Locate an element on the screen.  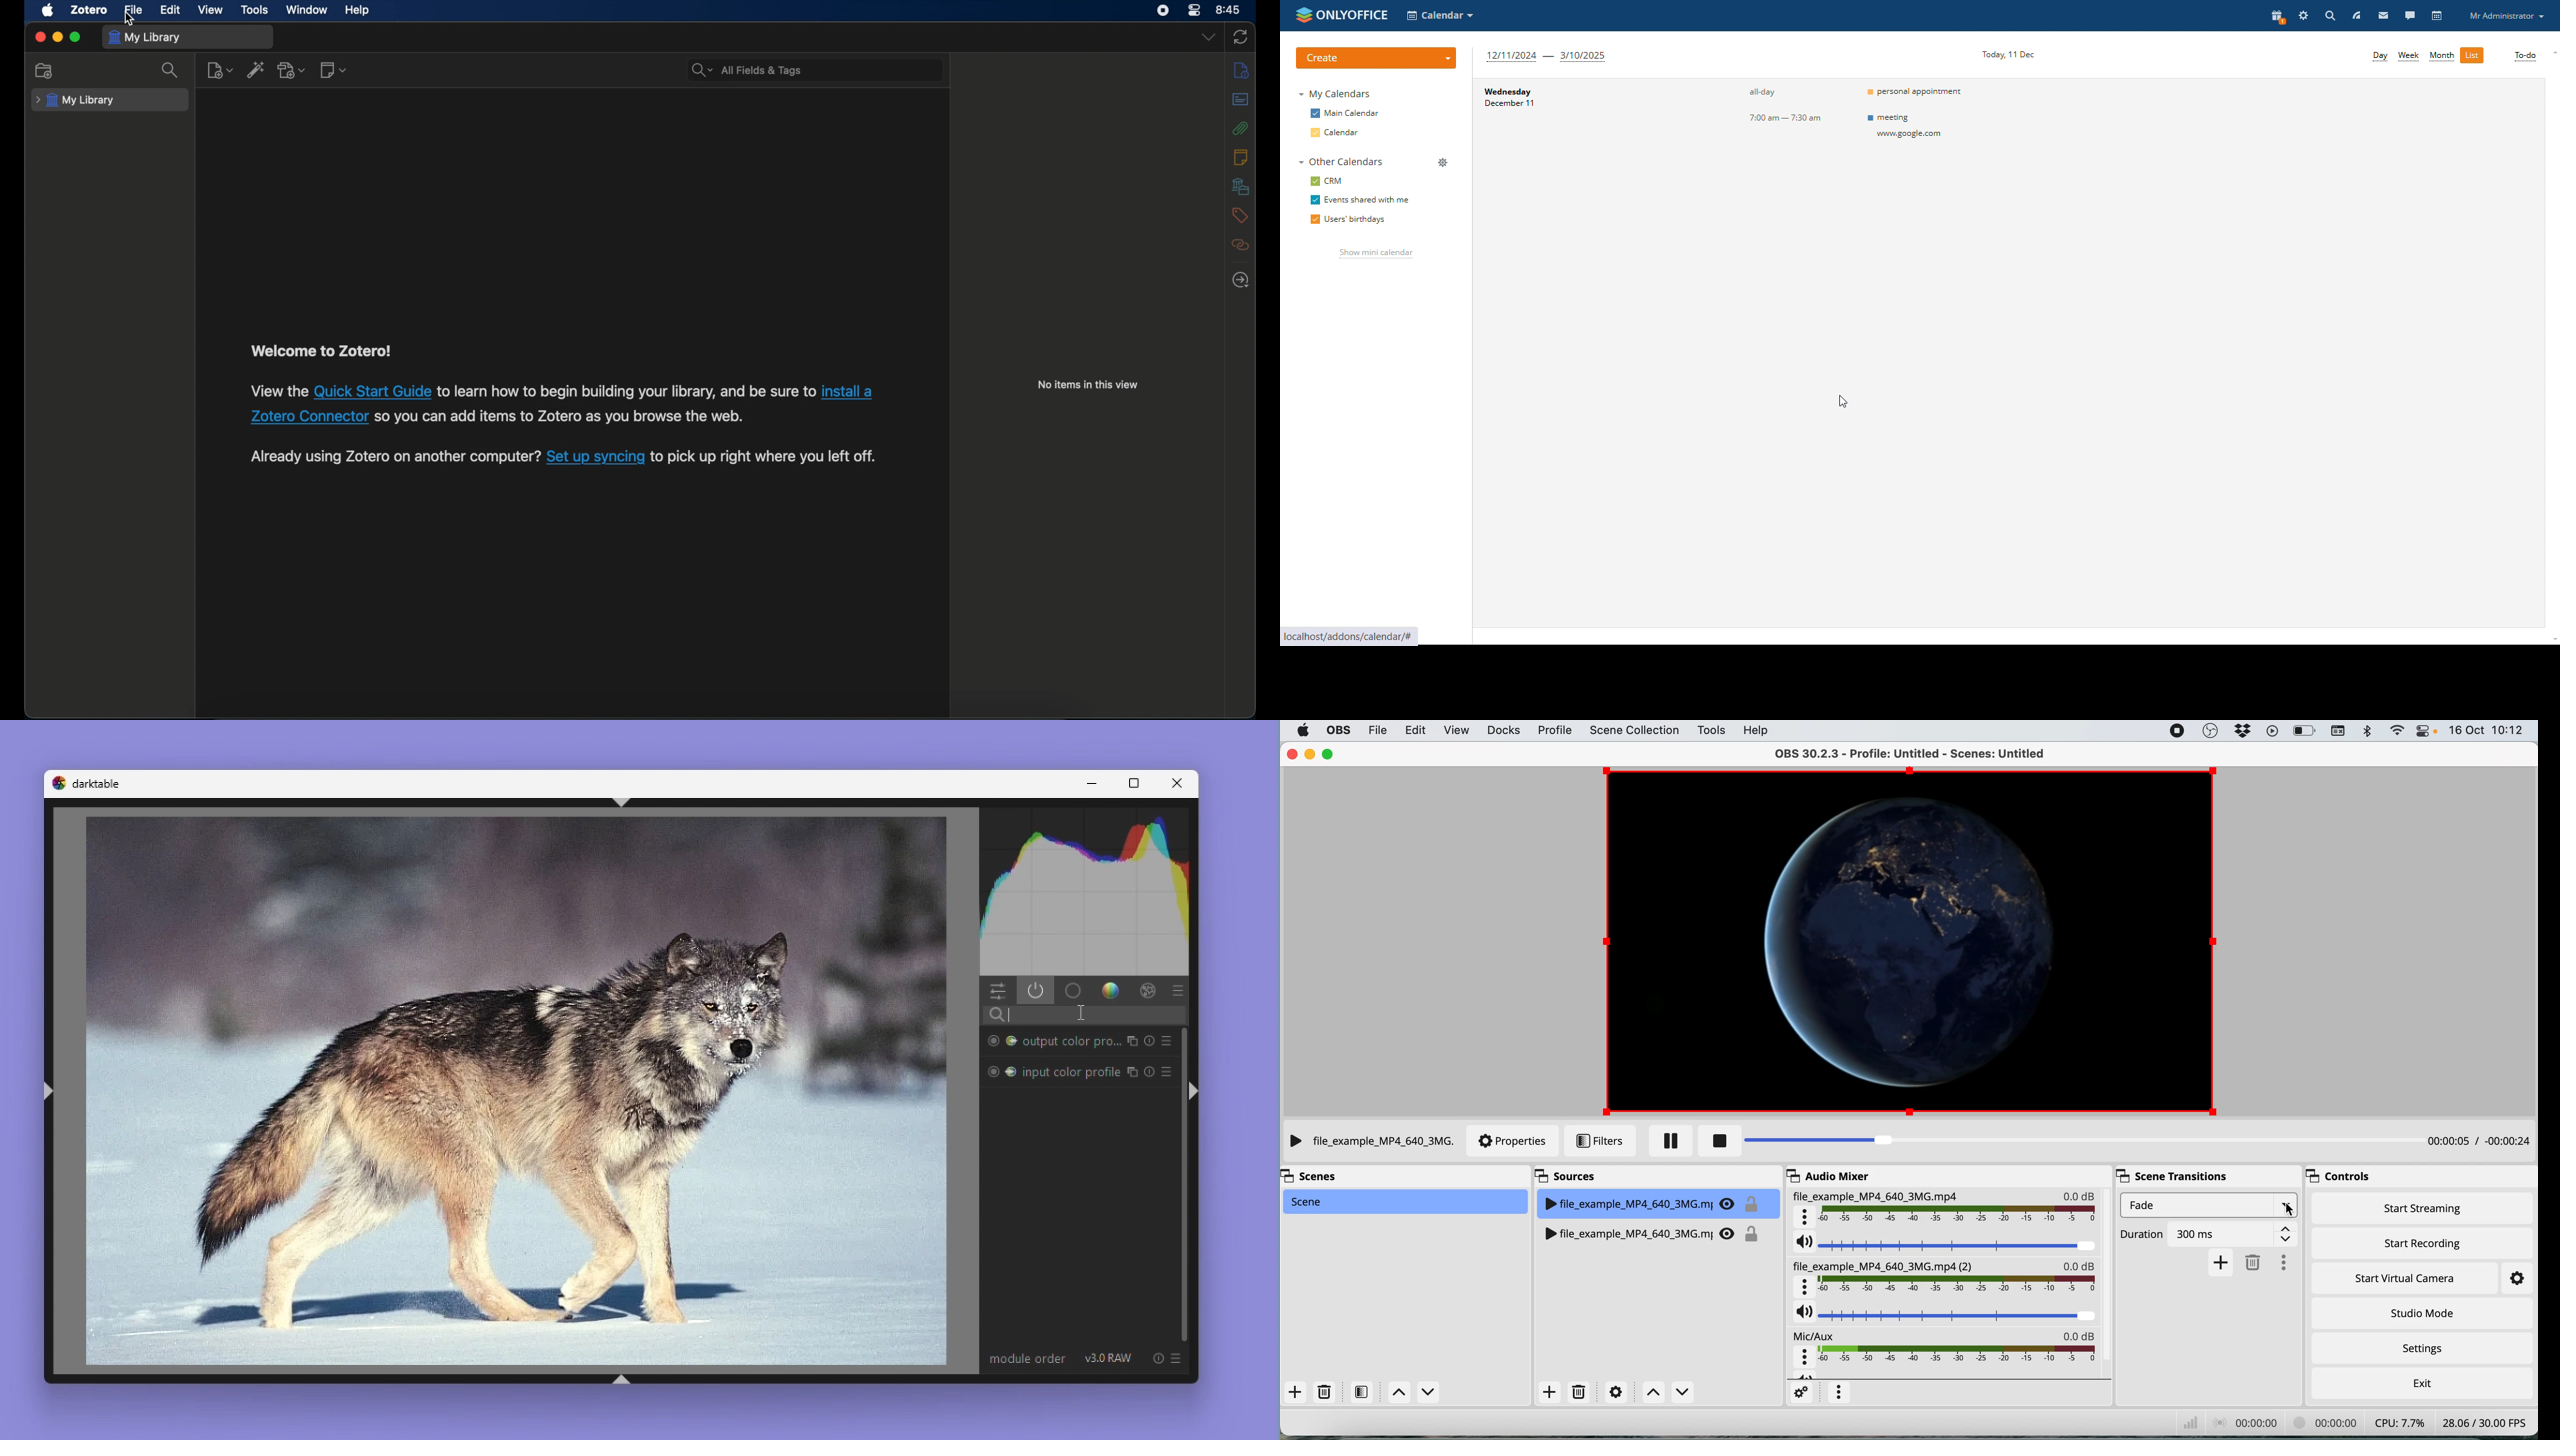
shift+ctrl+t is located at coordinates (619, 801).